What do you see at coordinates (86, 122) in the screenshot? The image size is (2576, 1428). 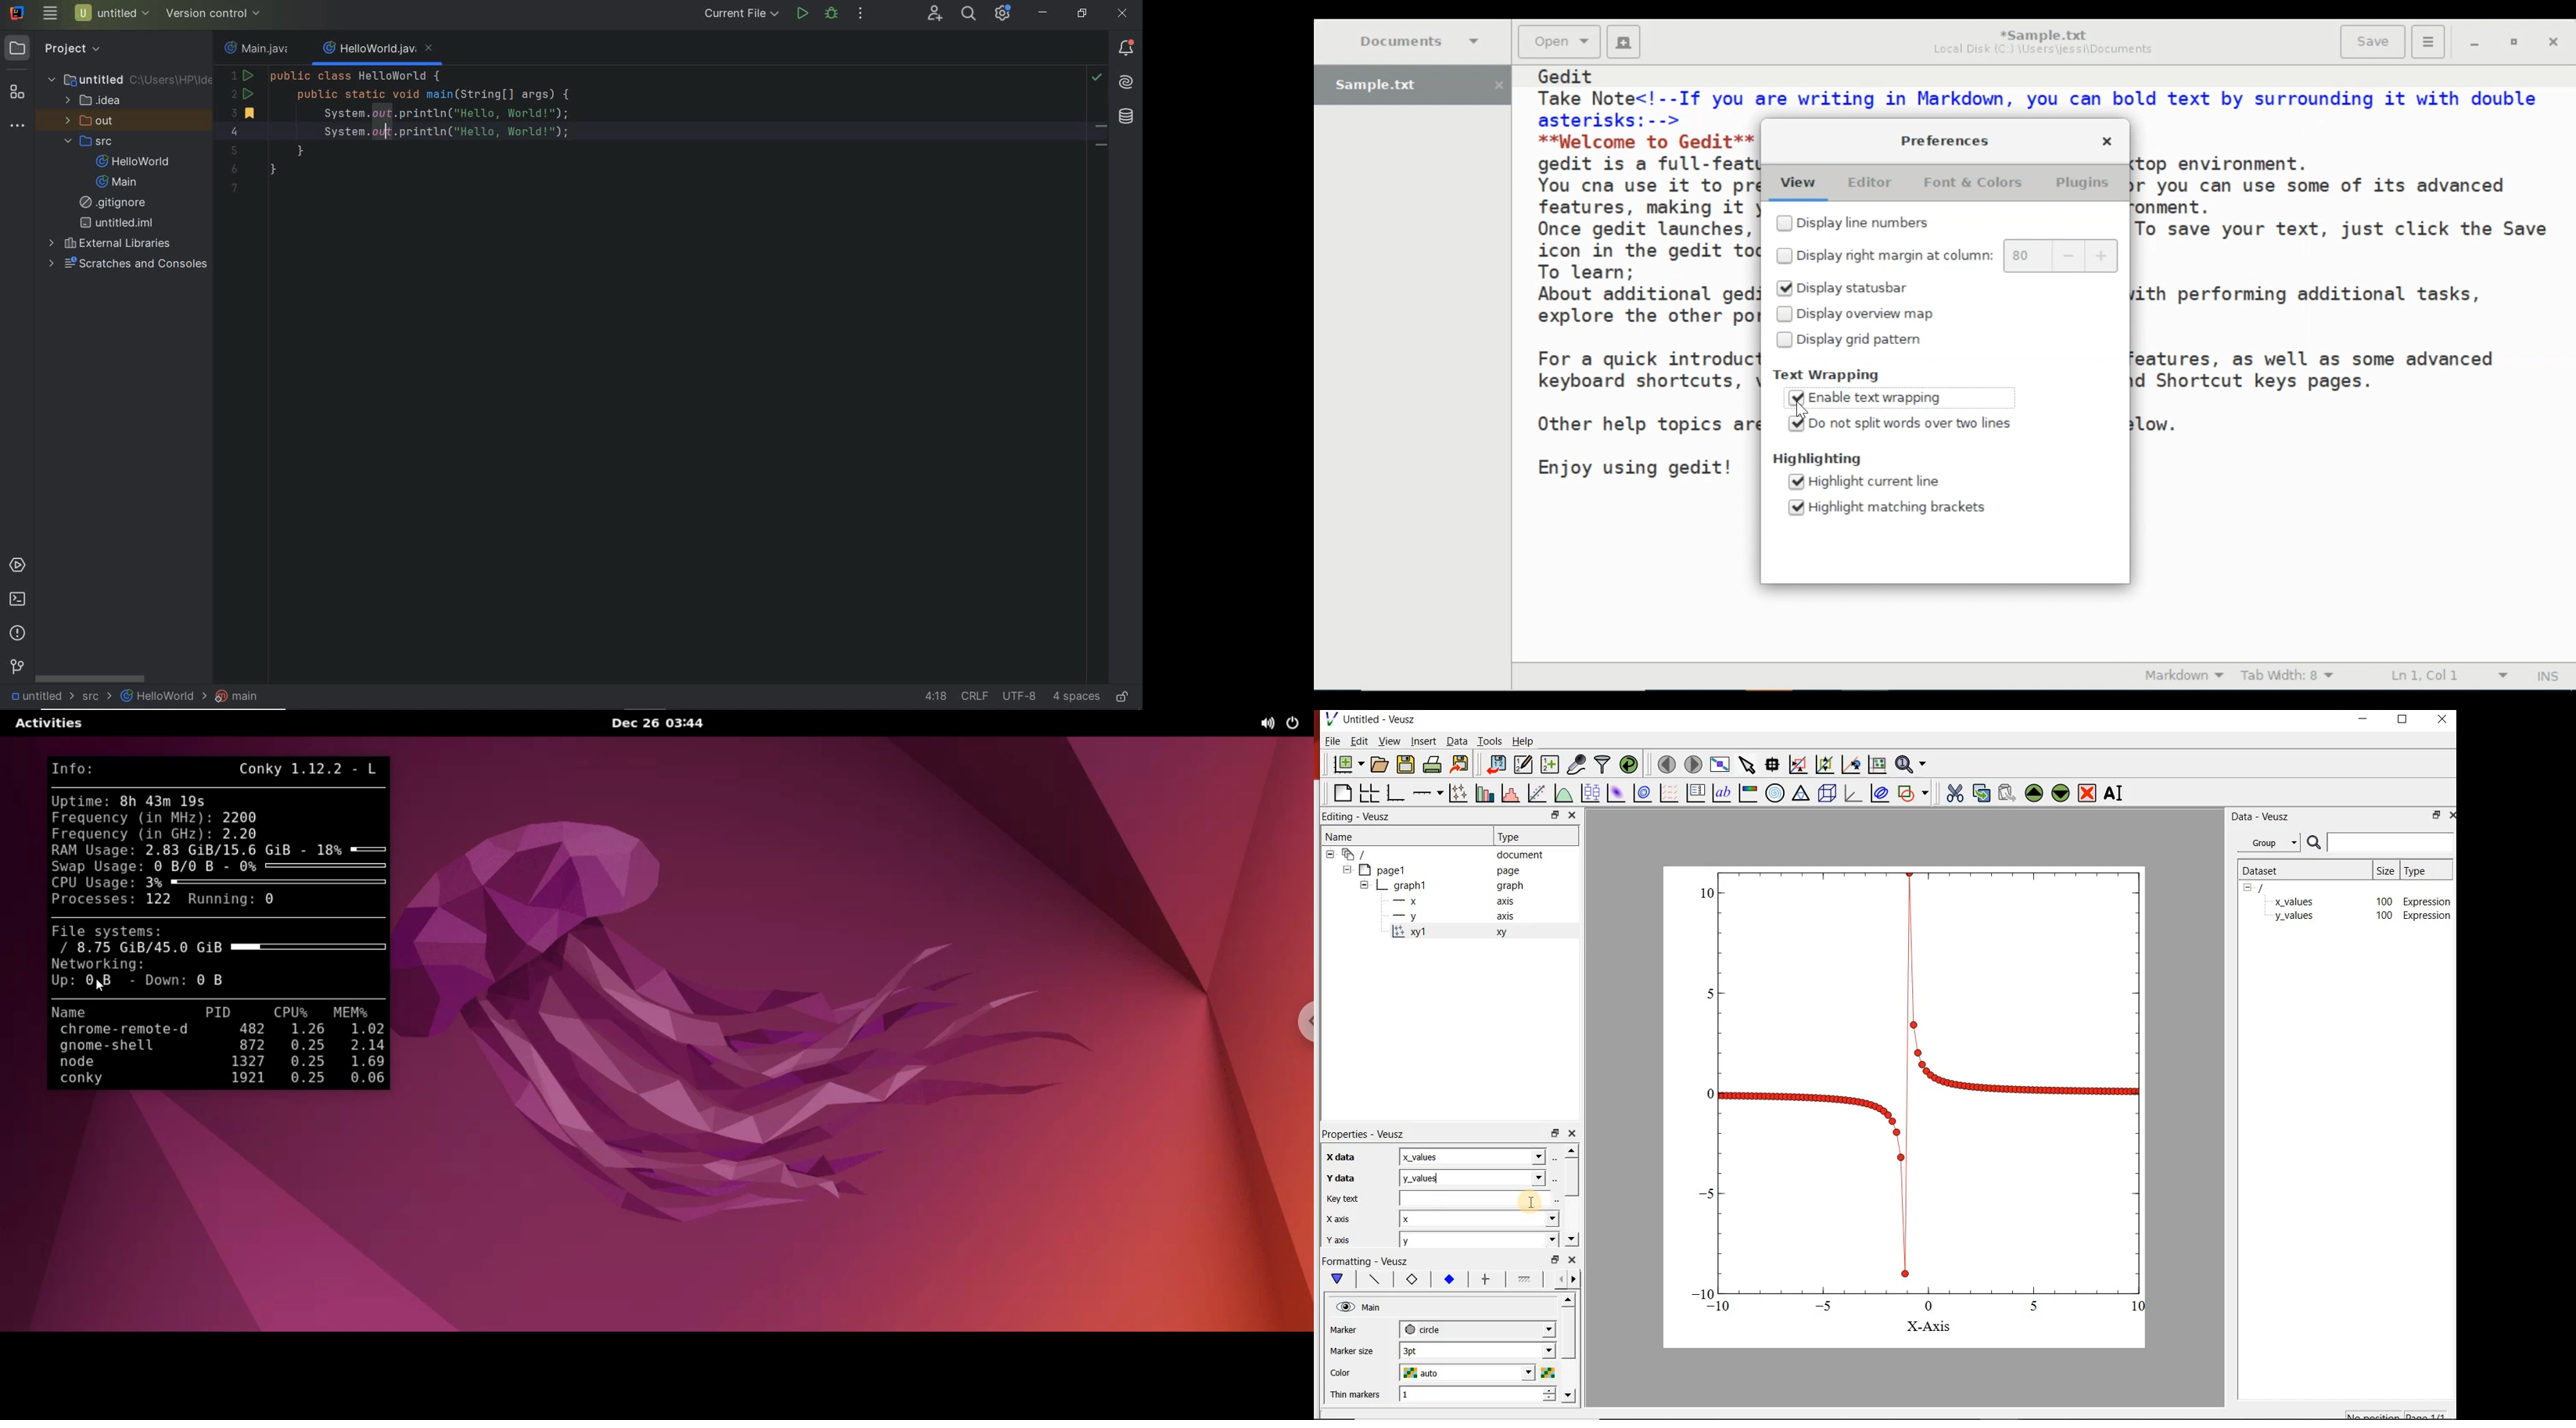 I see `out` at bounding box center [86, 122].